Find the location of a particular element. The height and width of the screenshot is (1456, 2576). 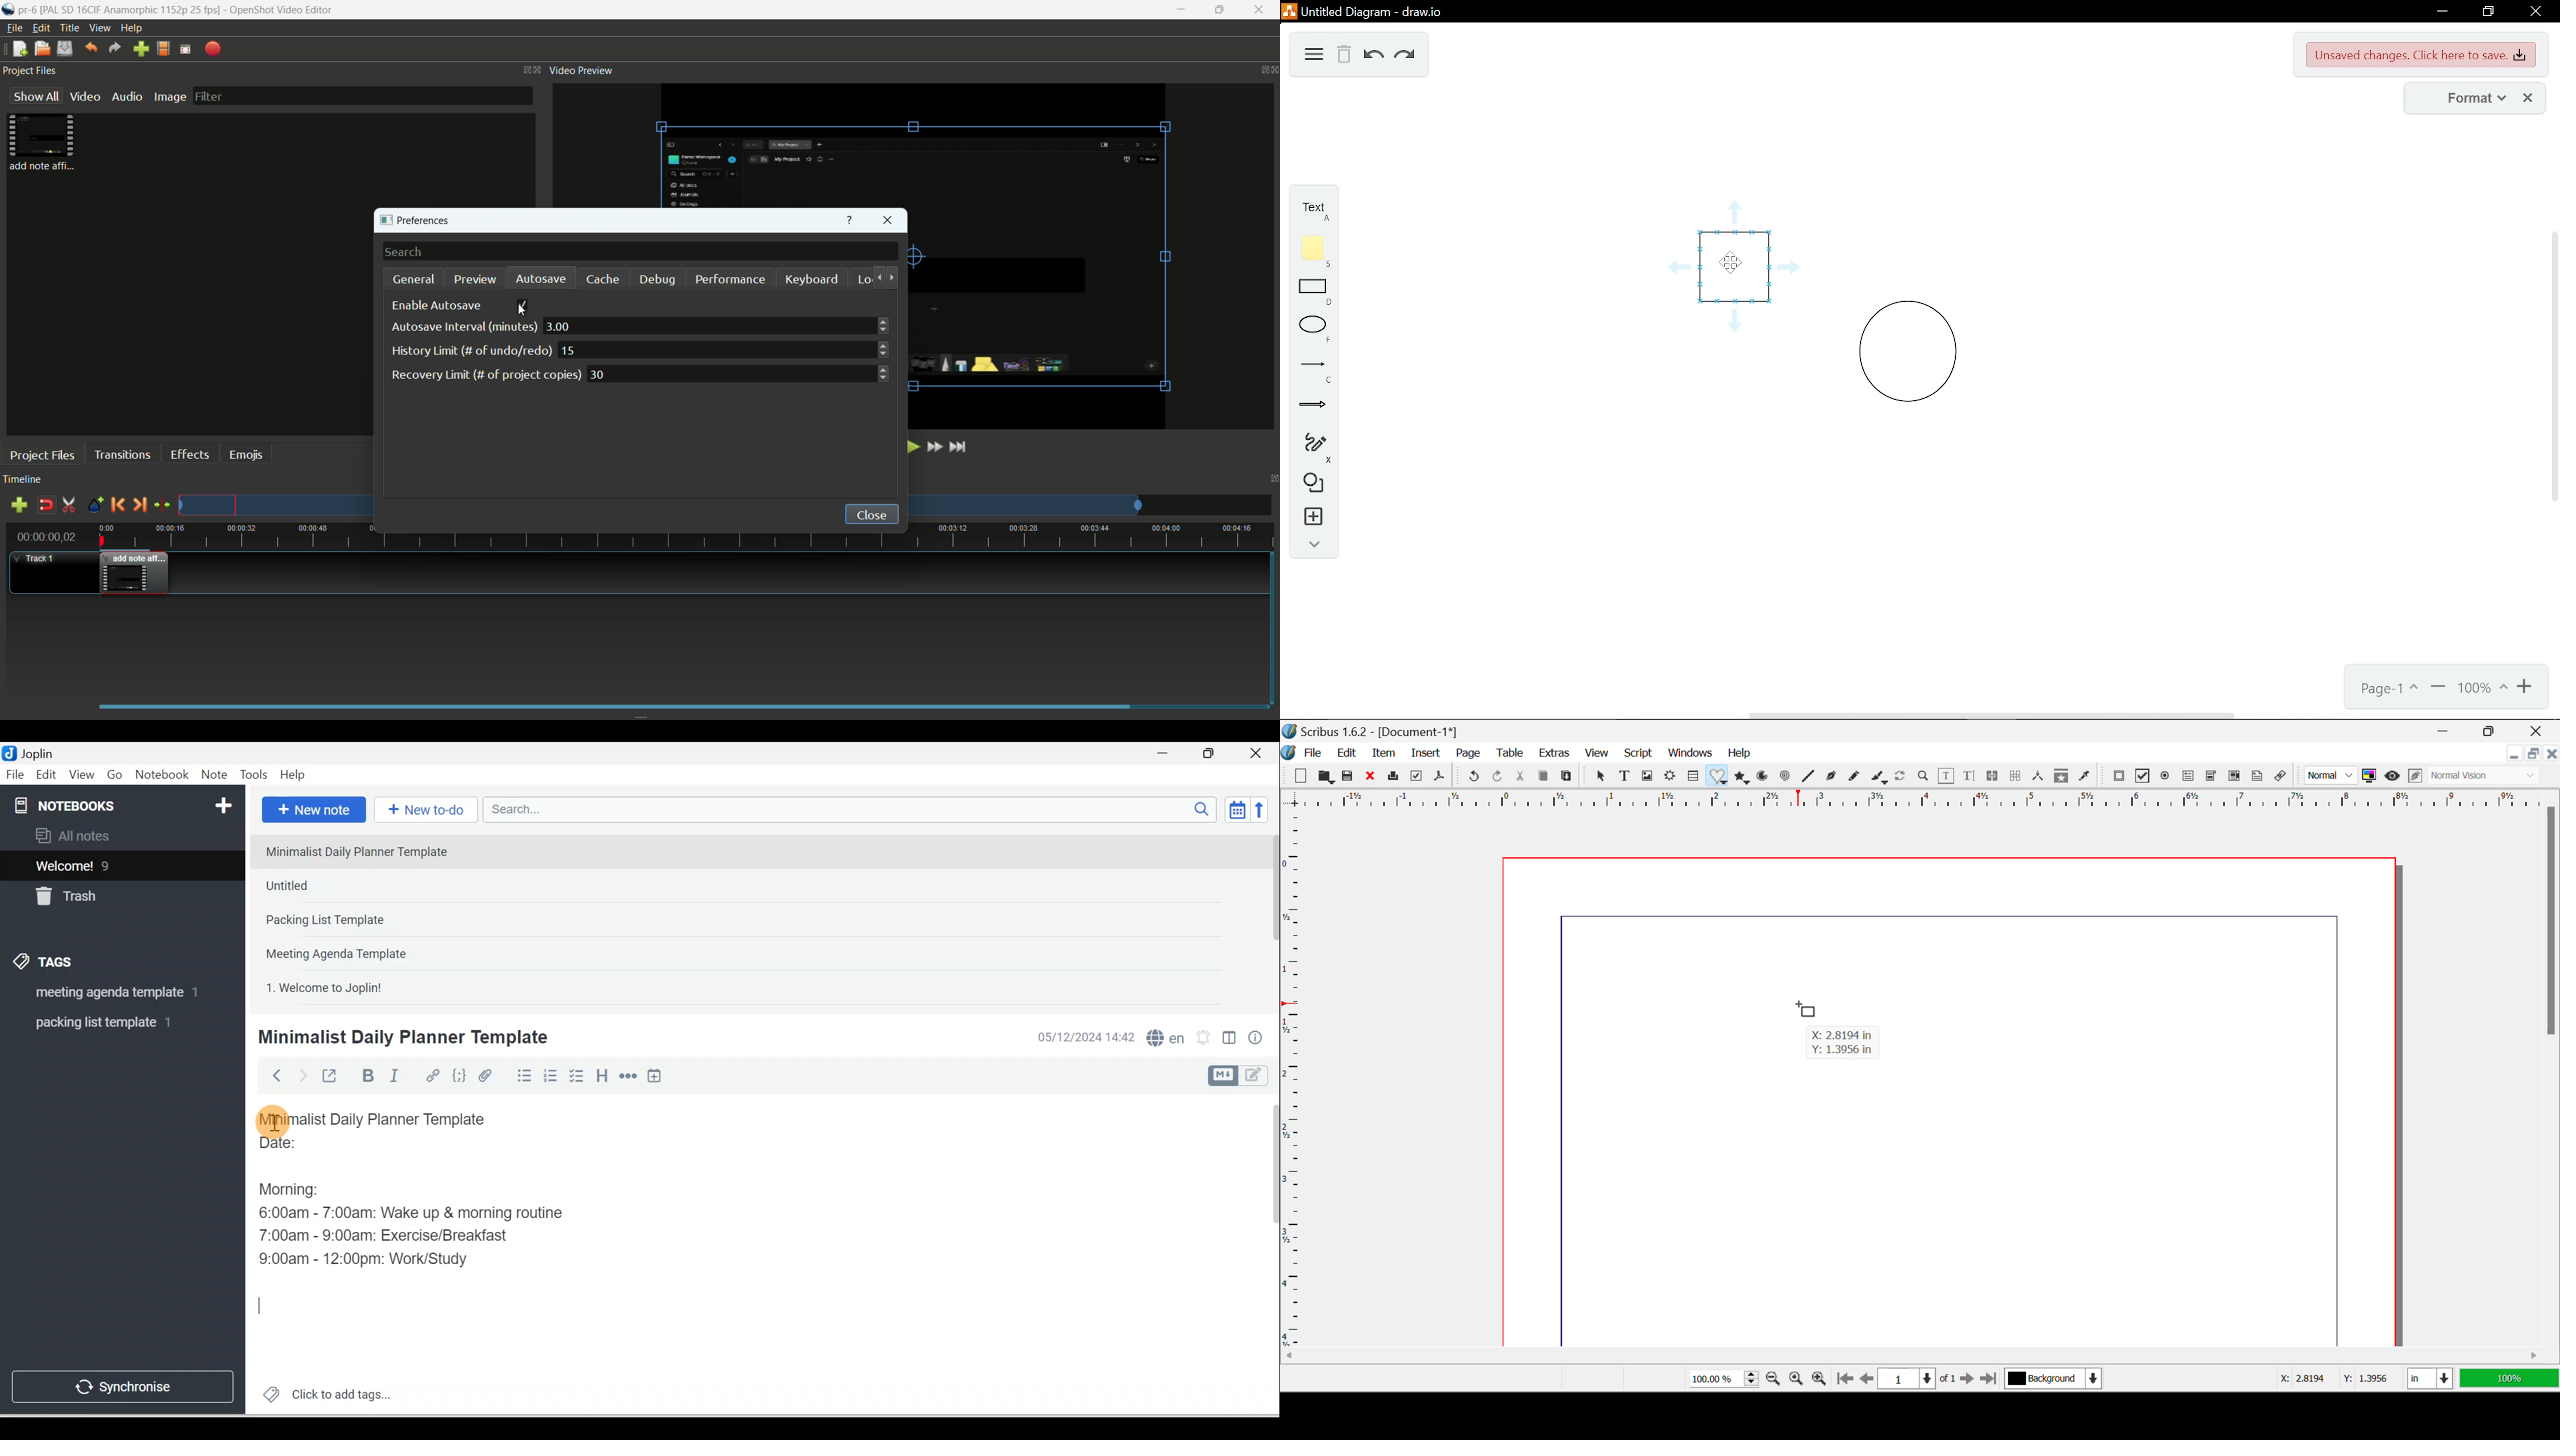

Note properties is located at coordinates (1257, 1039).